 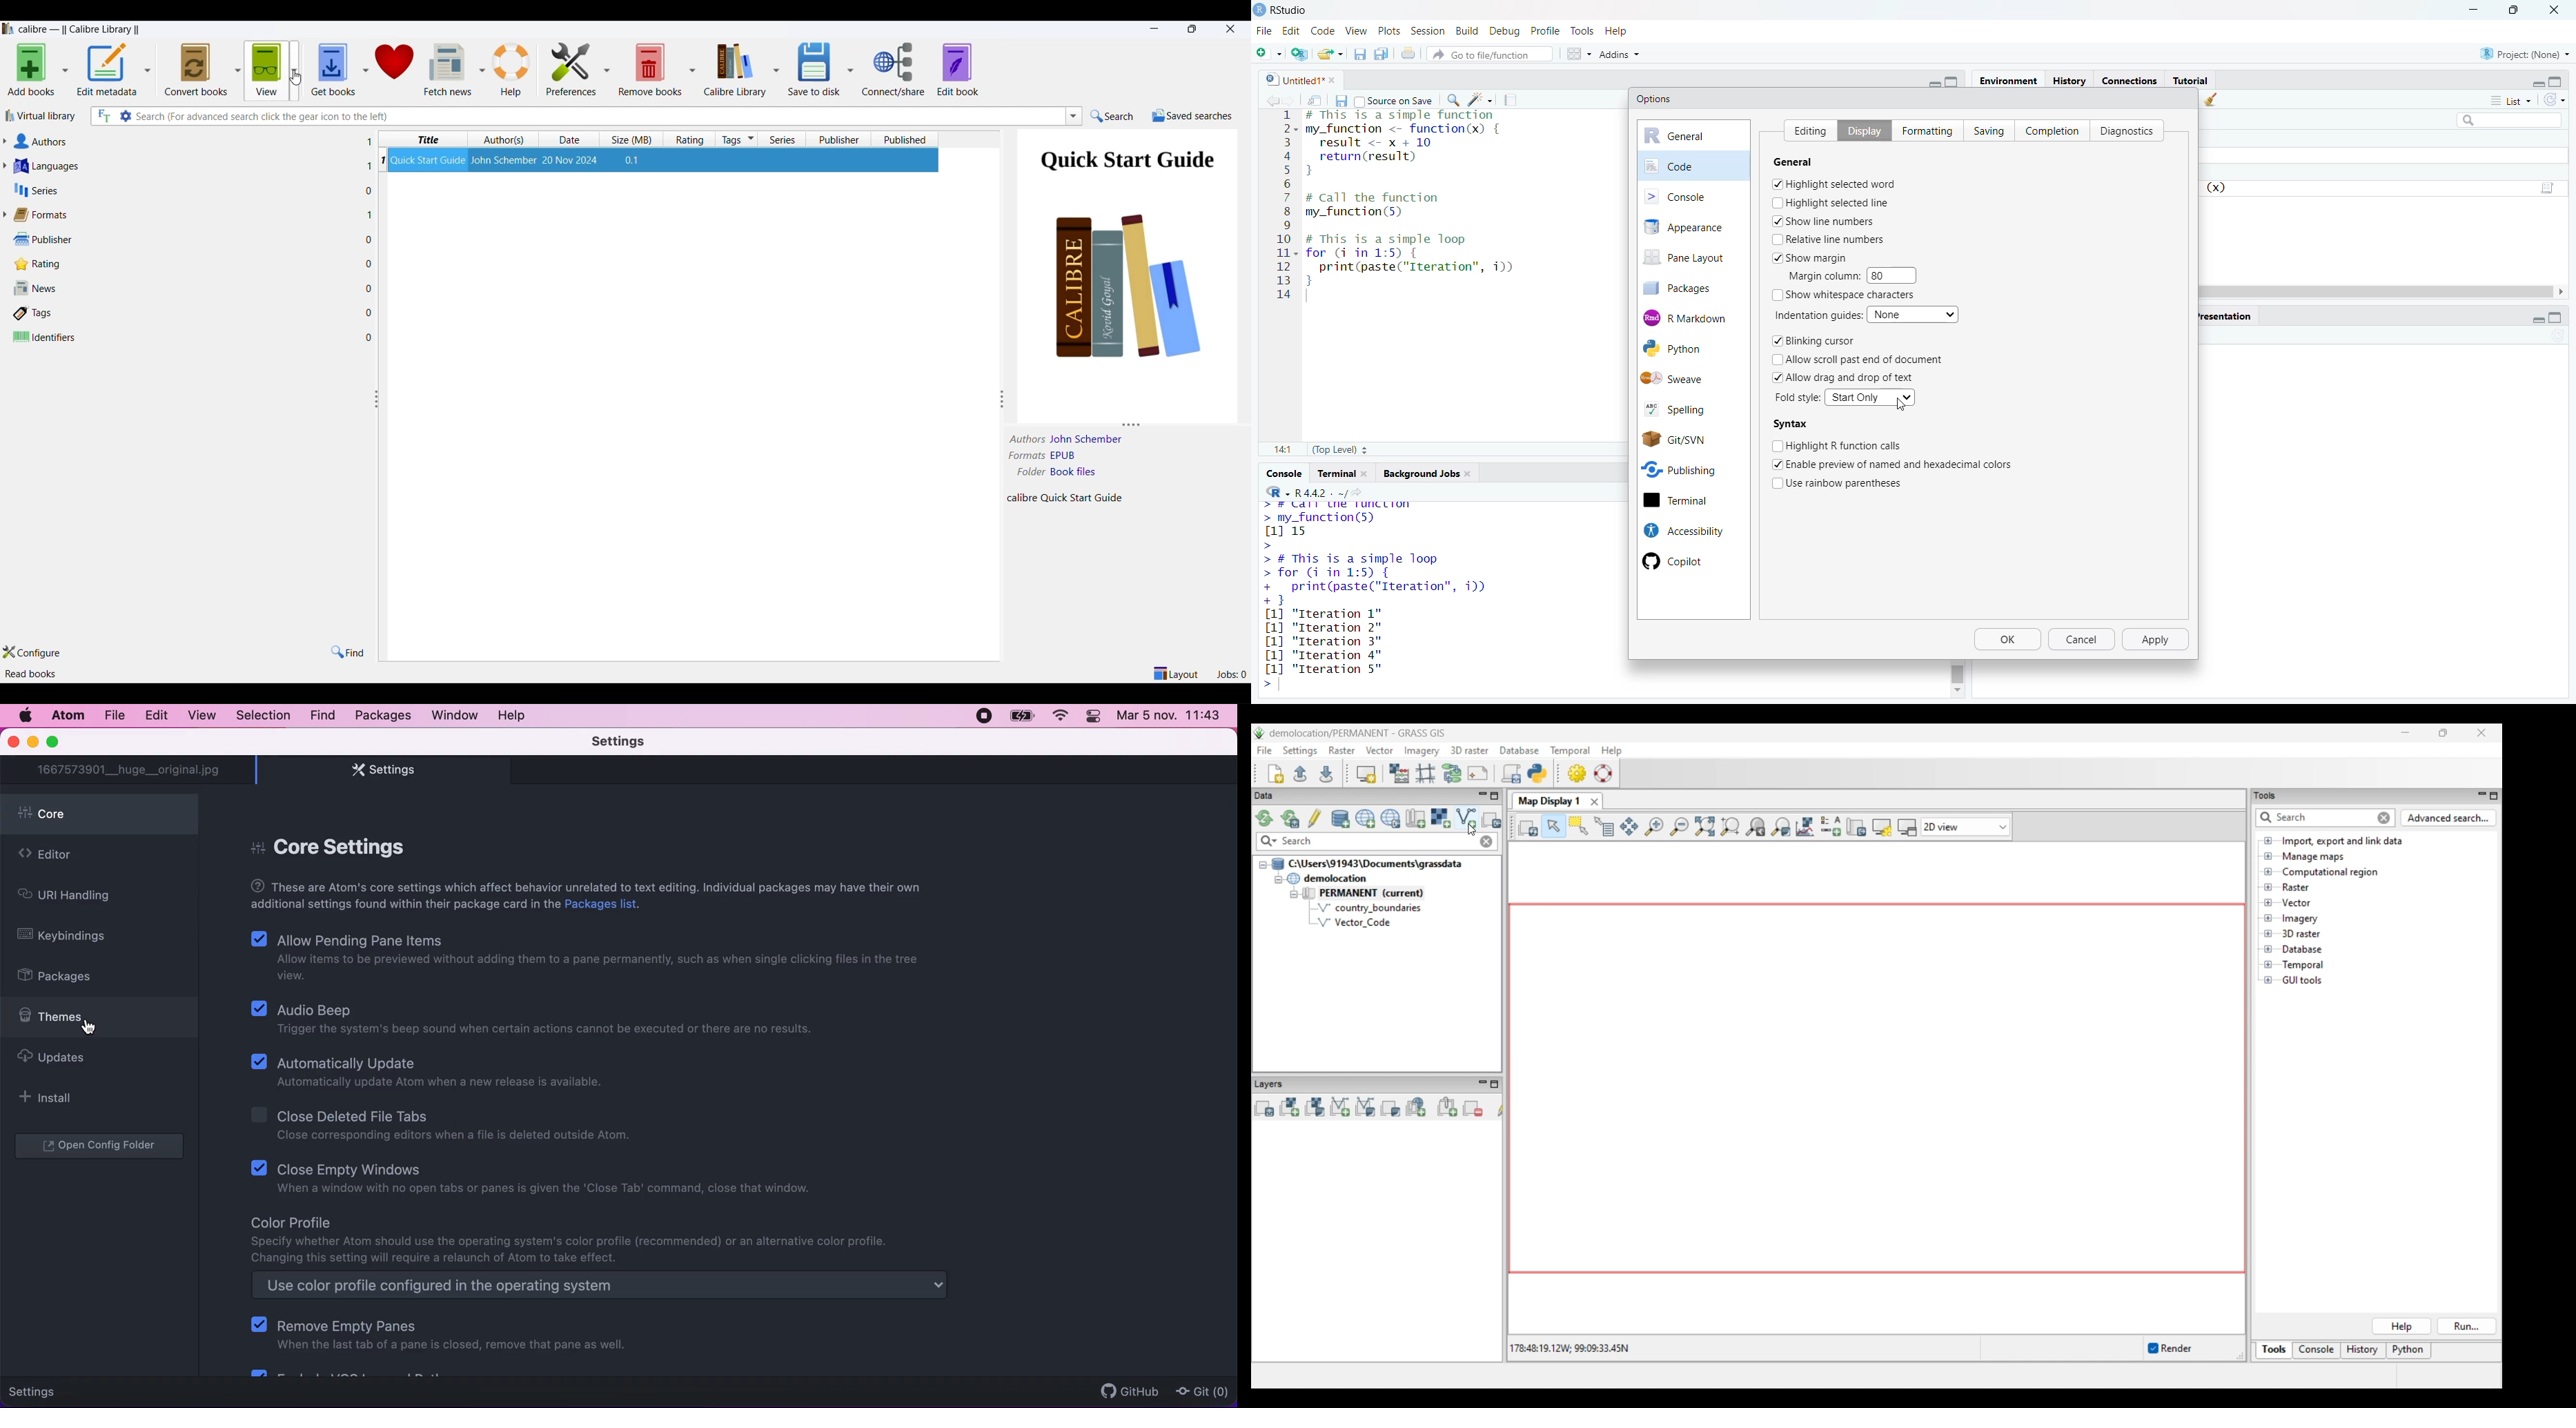 What do you see at coordinates (1790, 424) in the screenshot?
I see `syntax` at bounding box center [1790, 424].